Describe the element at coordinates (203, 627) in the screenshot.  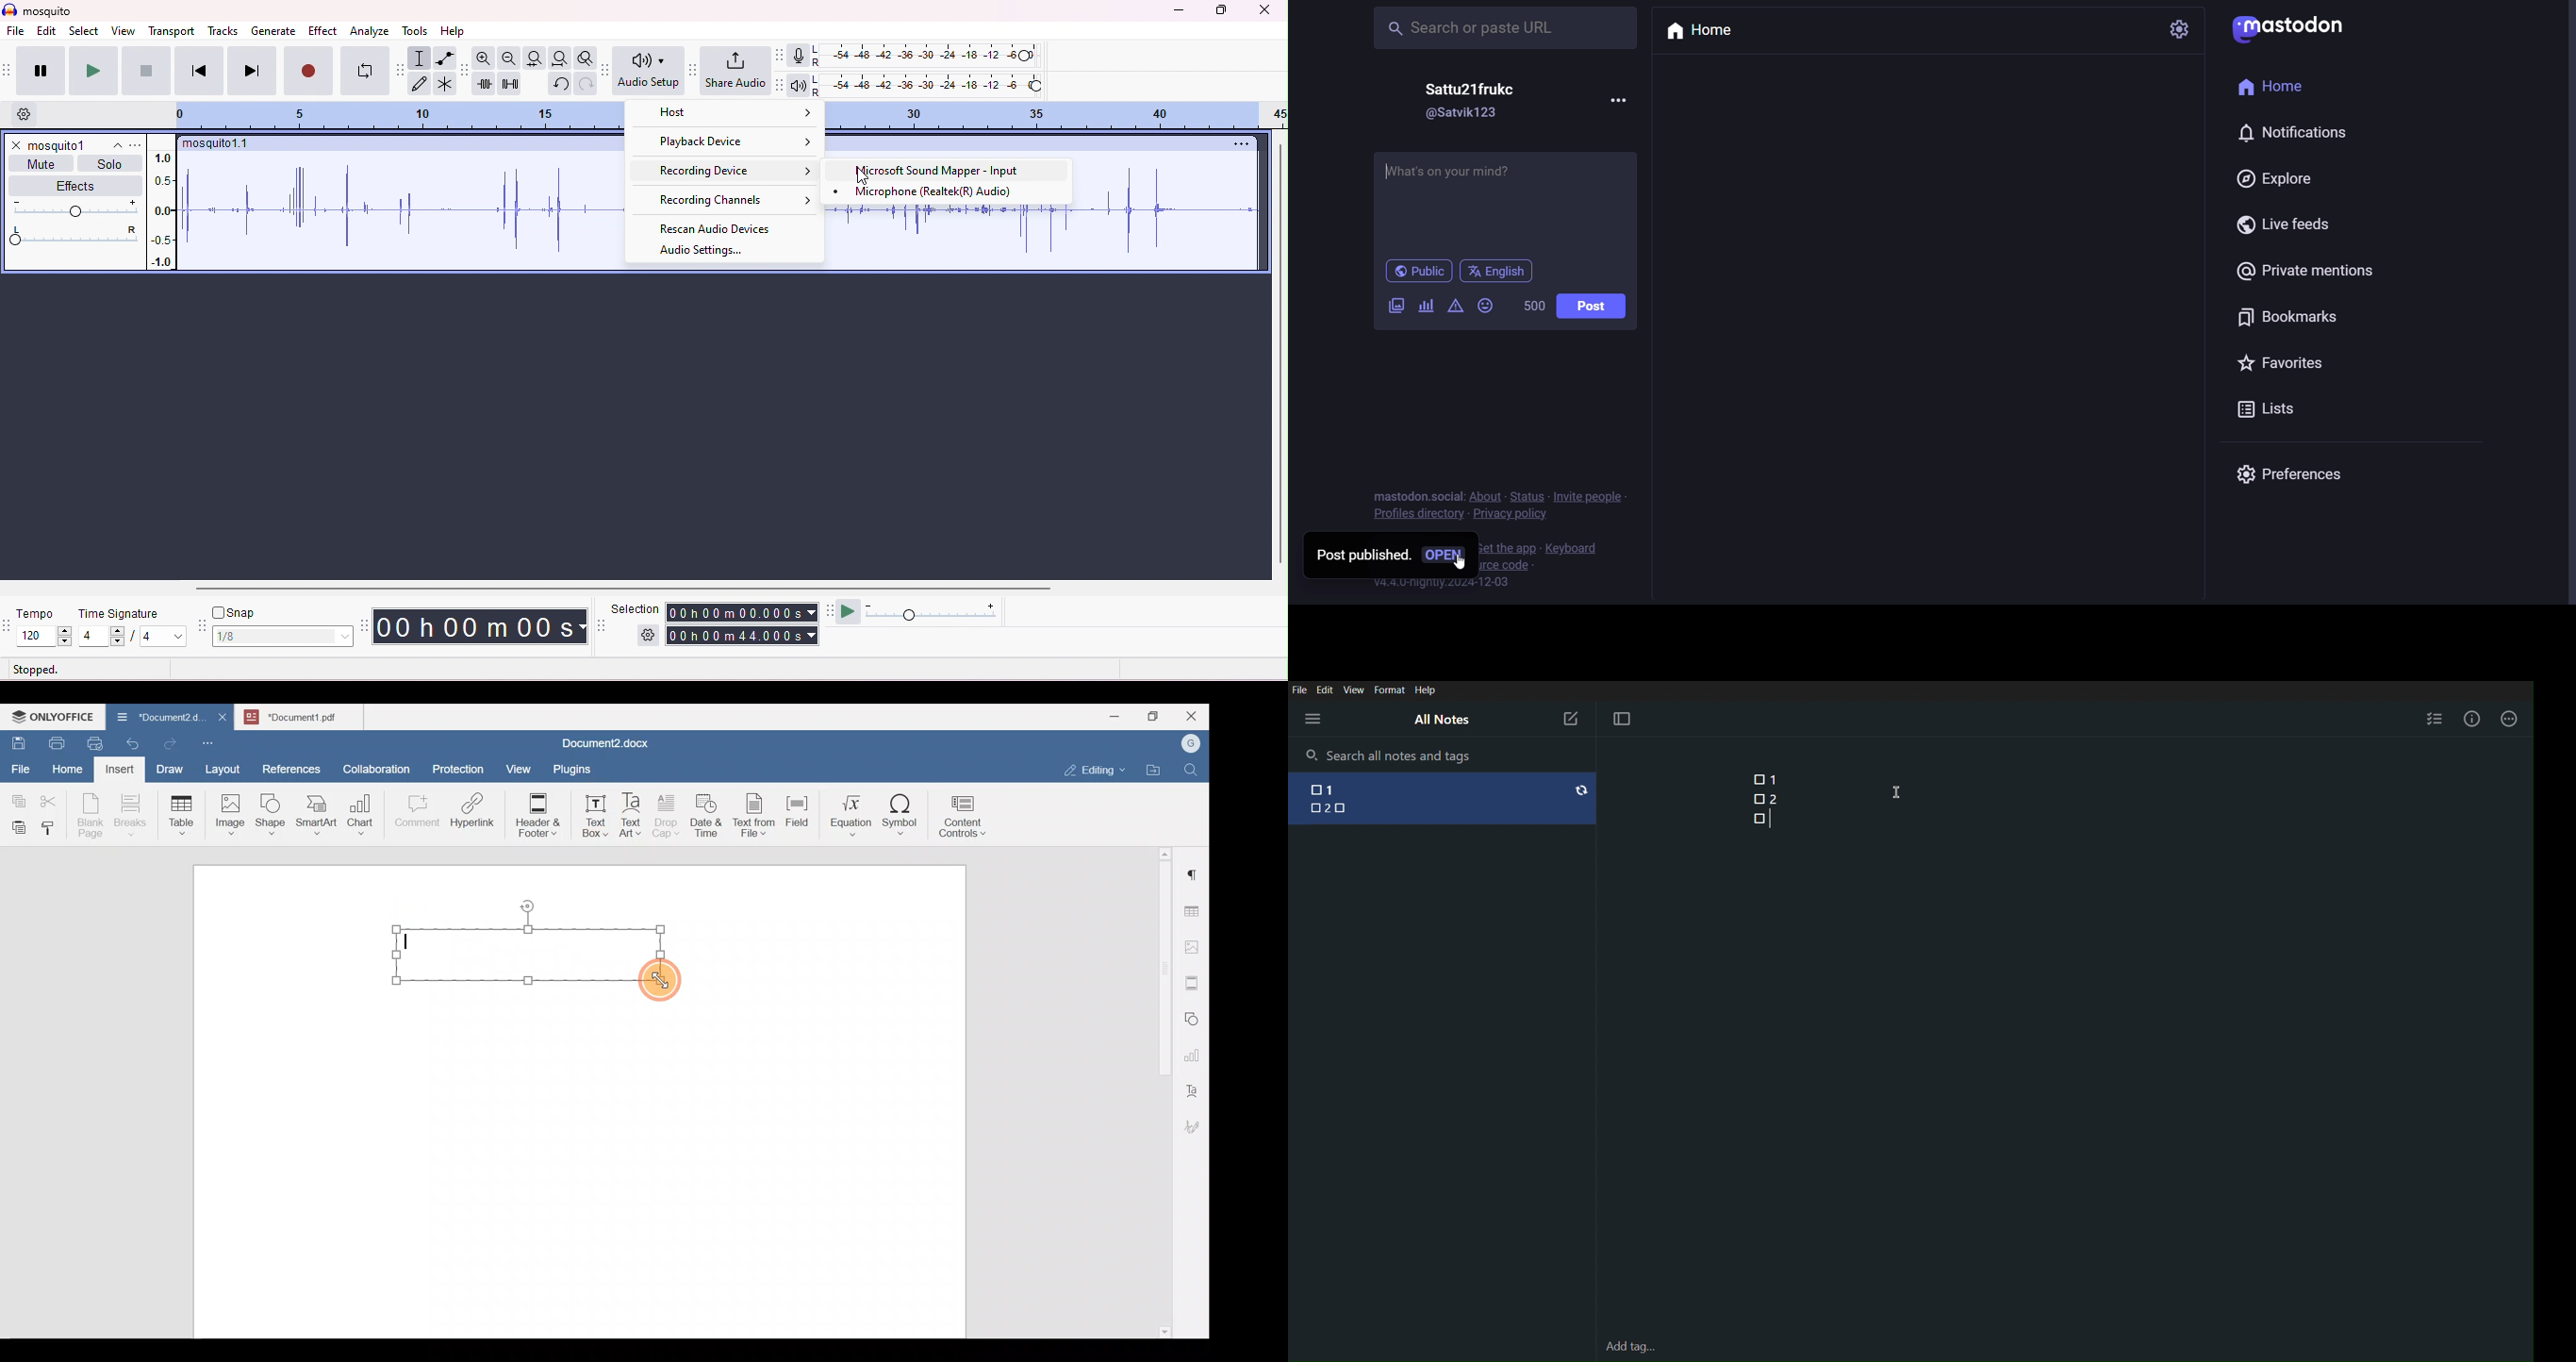
I see `snap tool bar` at that location.